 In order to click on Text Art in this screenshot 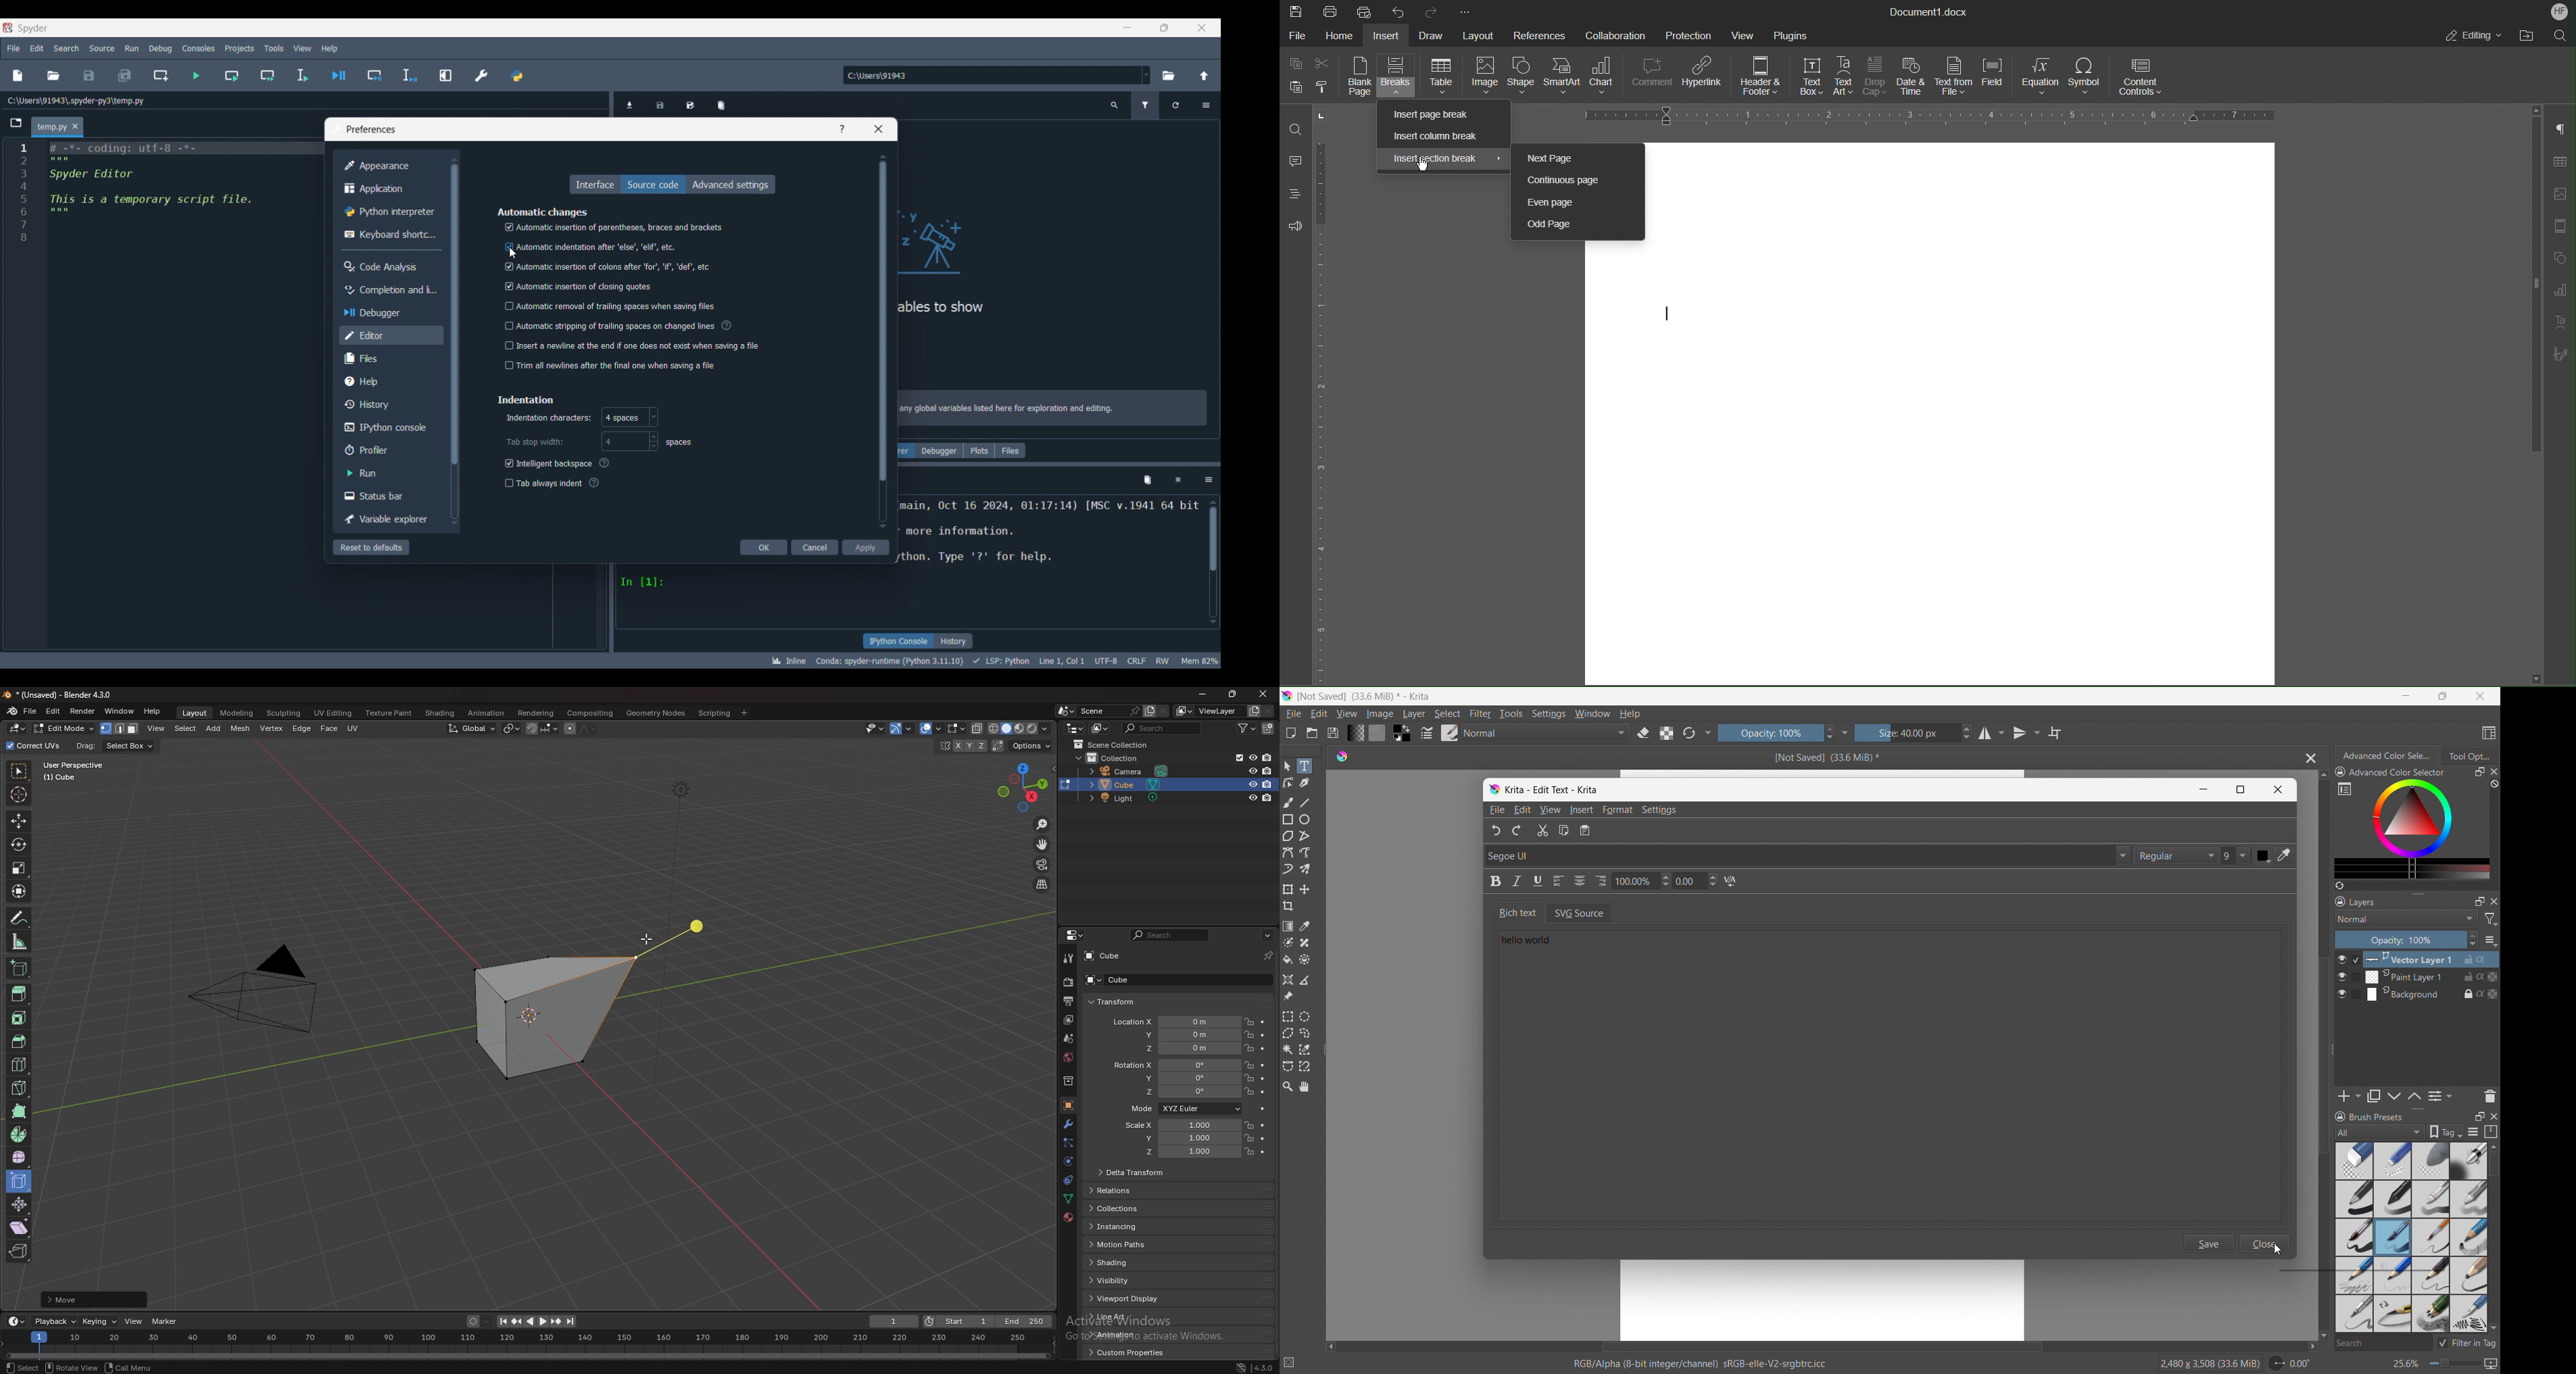, I will do `click(2560, 324)`.